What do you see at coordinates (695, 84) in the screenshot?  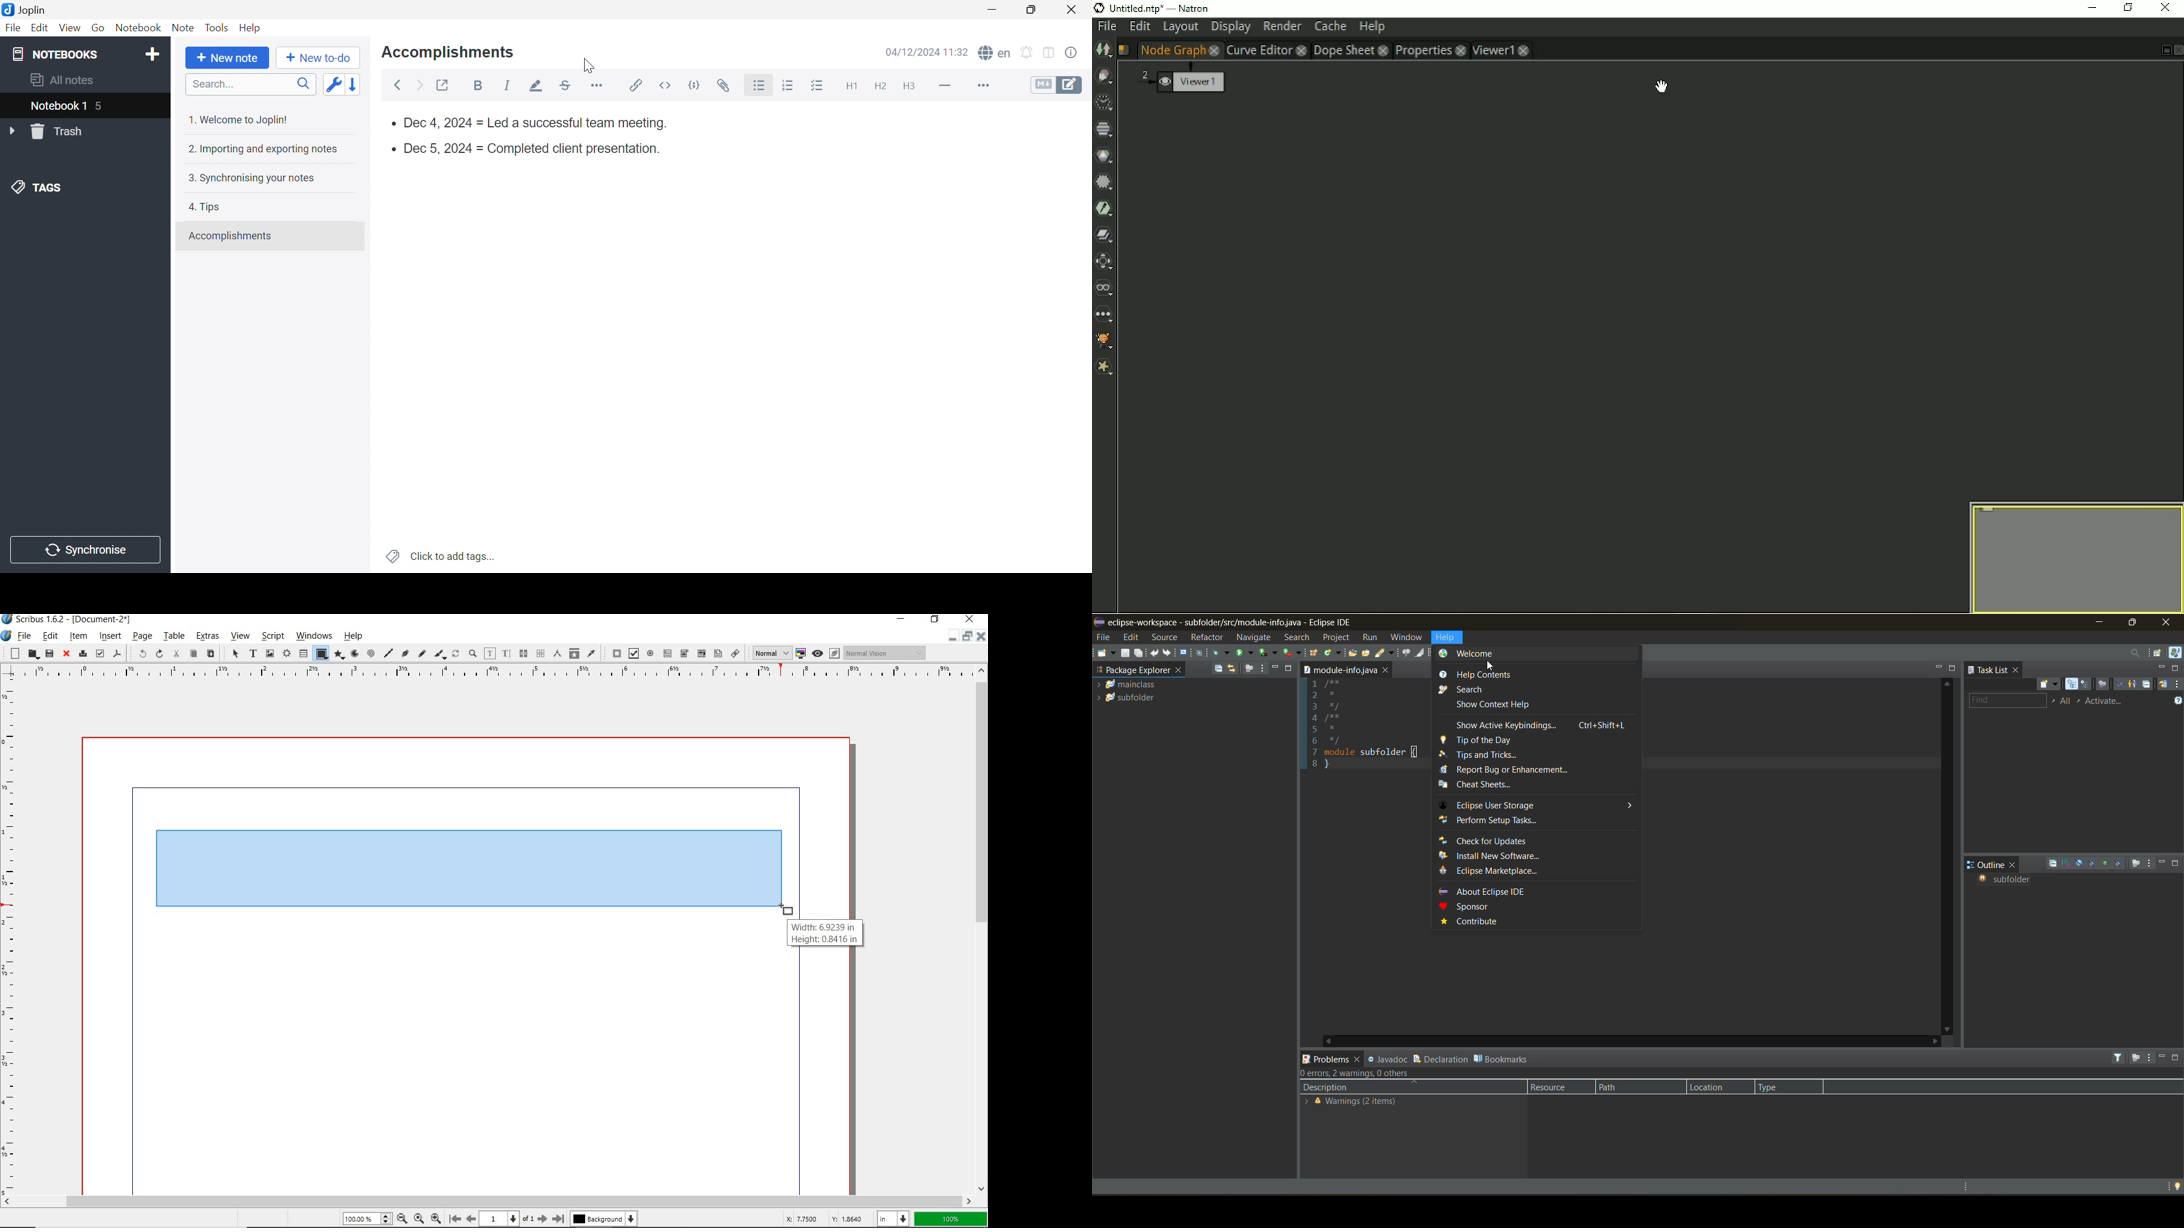 I see `code` at bounding box center [695, 84].